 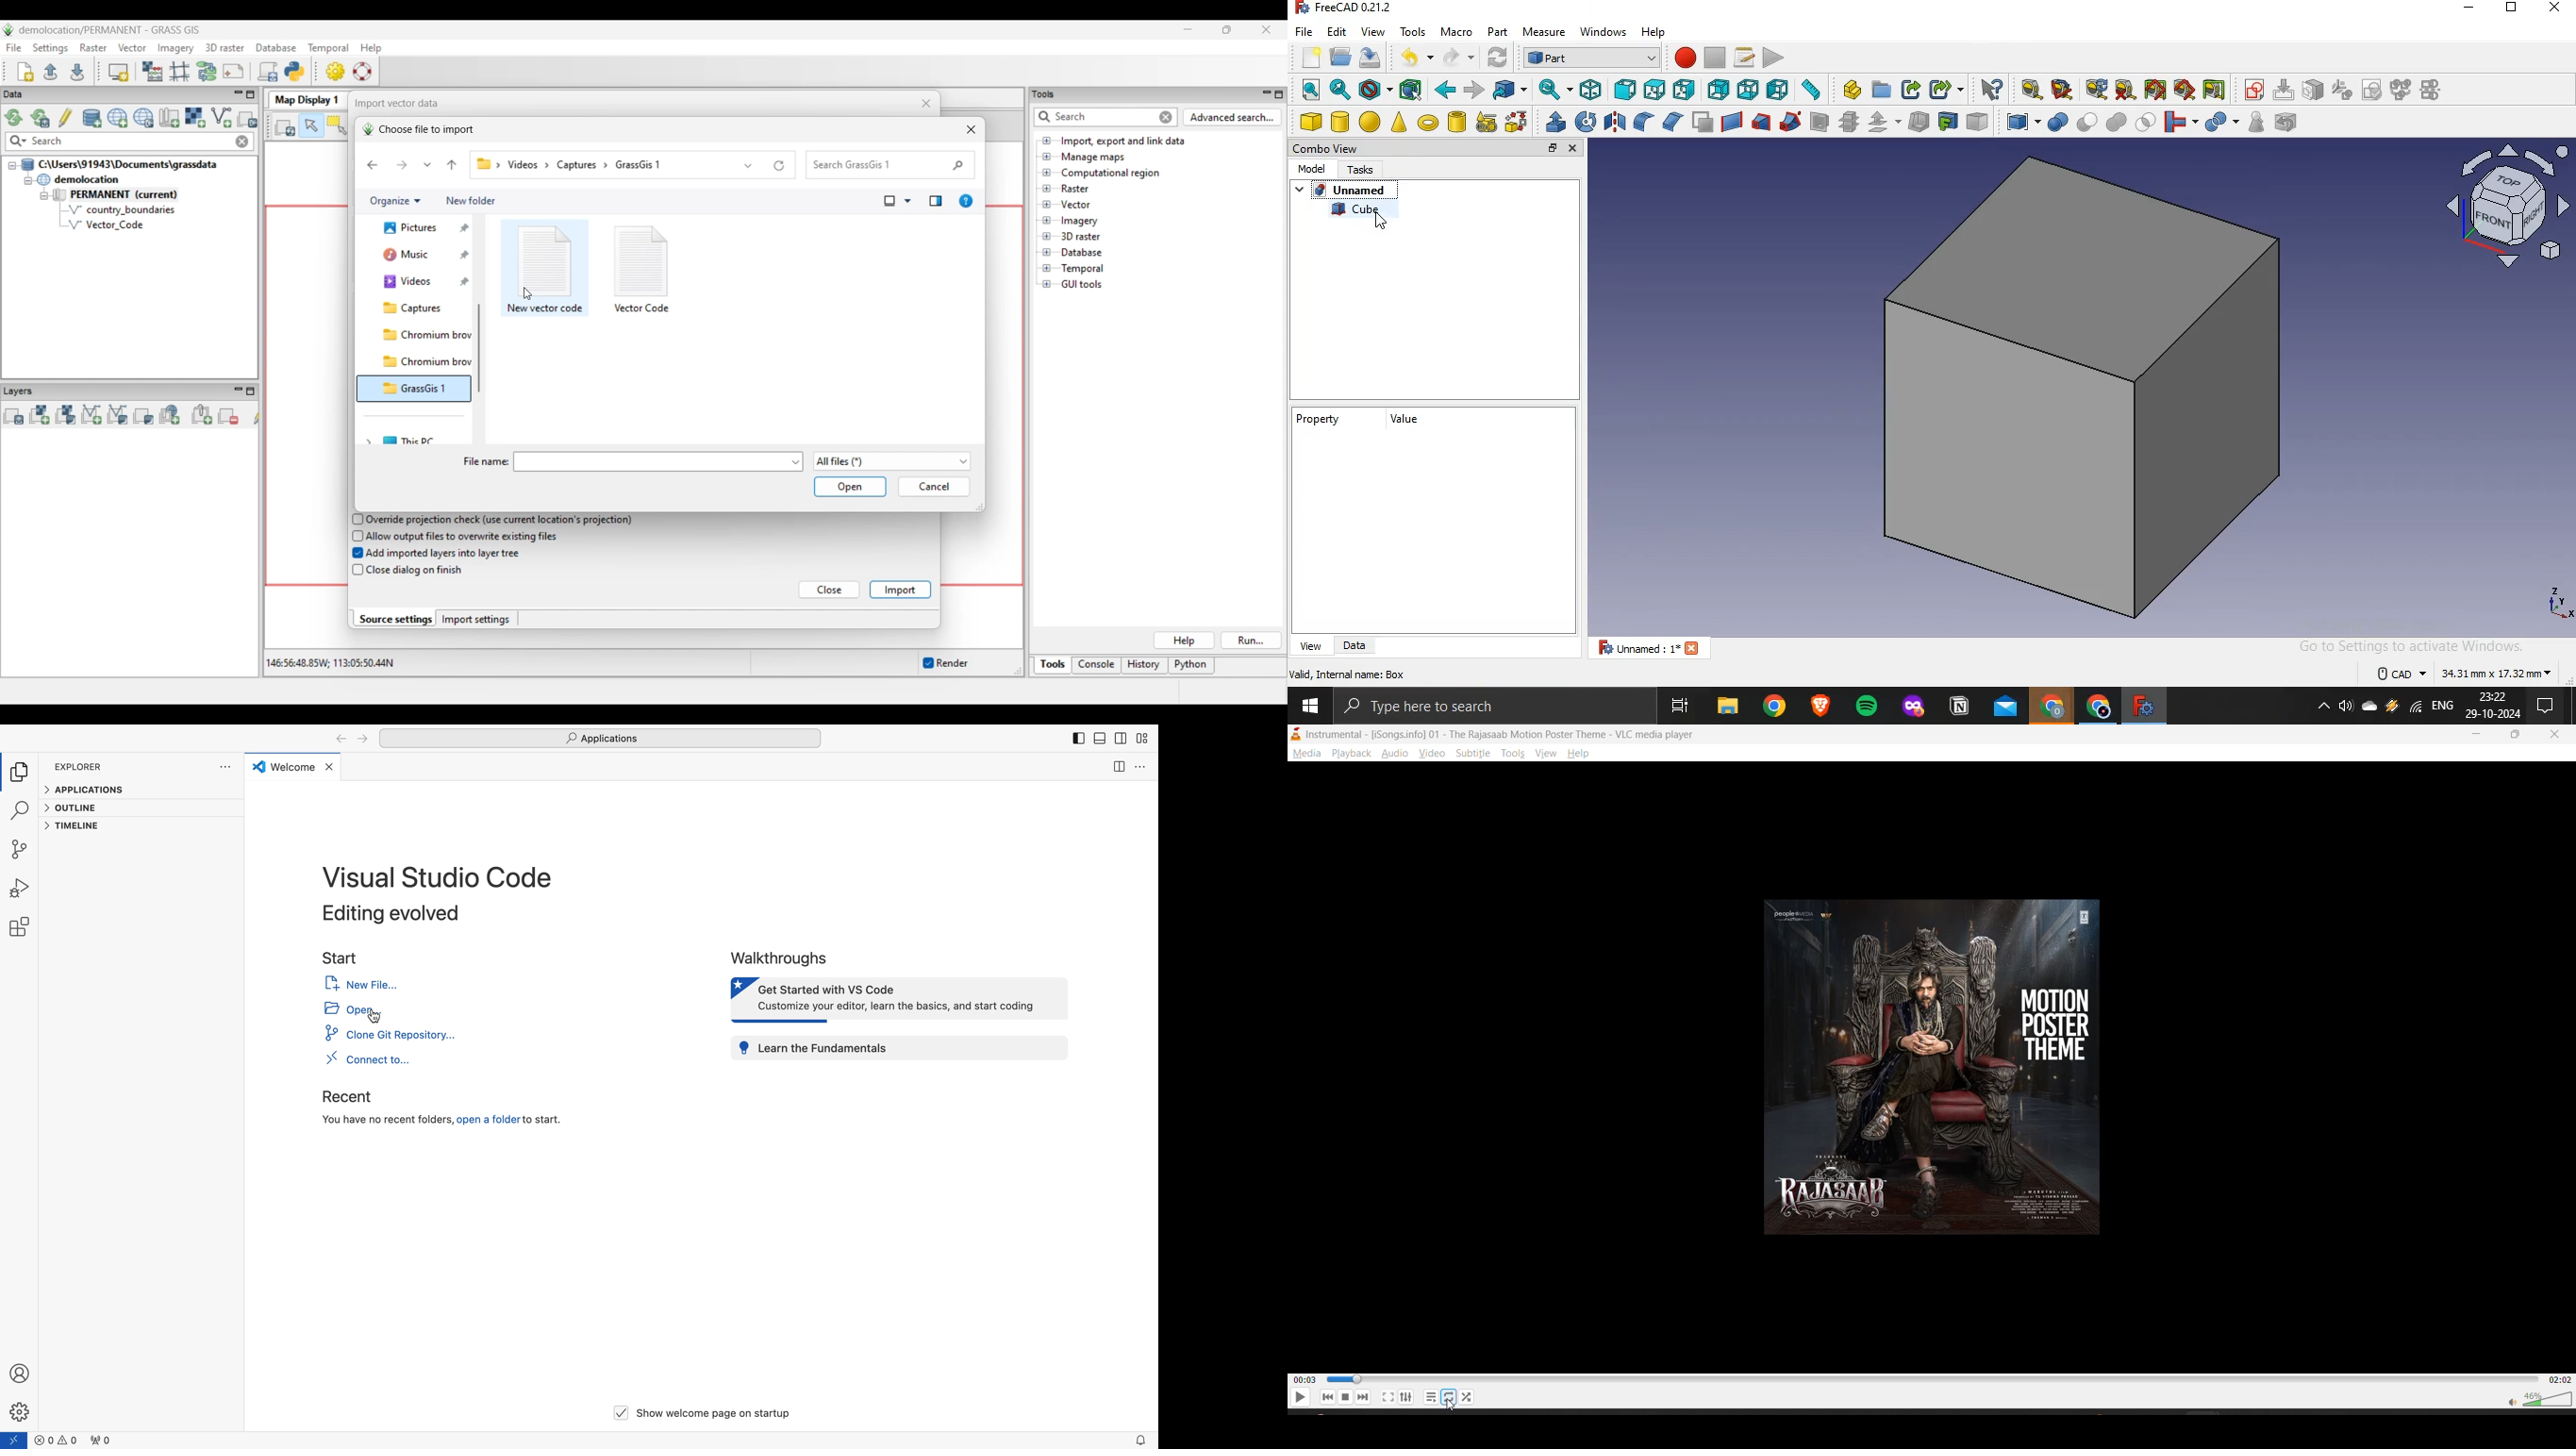 What do you see at coordinates (2125, 90) in the screenshot?
I see `clear all` at bounding box center [2125, 90].